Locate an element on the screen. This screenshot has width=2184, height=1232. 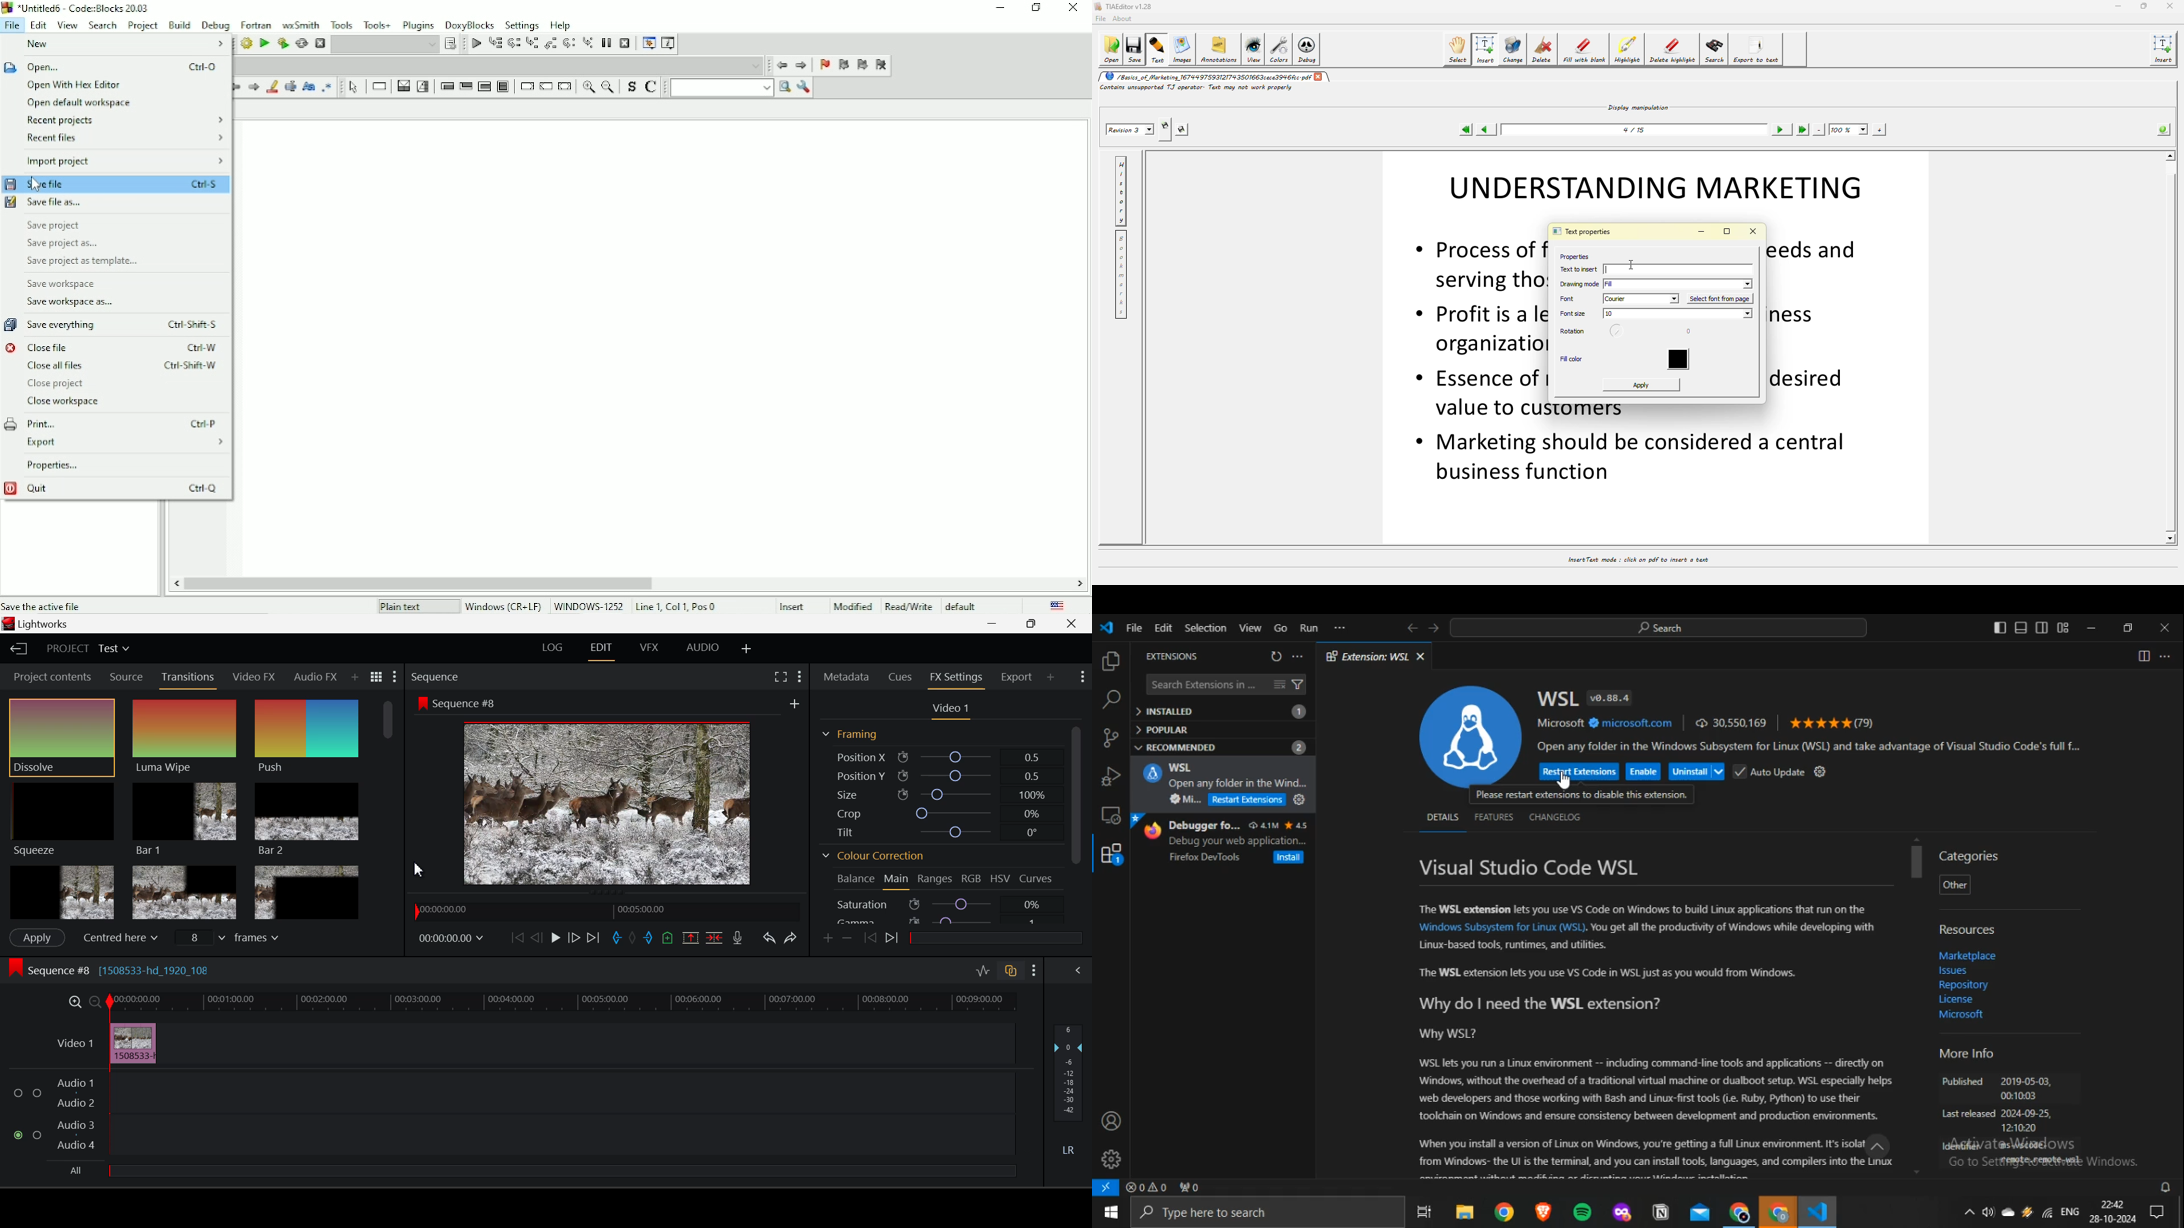
Next line is located at coordinates (513, 44).